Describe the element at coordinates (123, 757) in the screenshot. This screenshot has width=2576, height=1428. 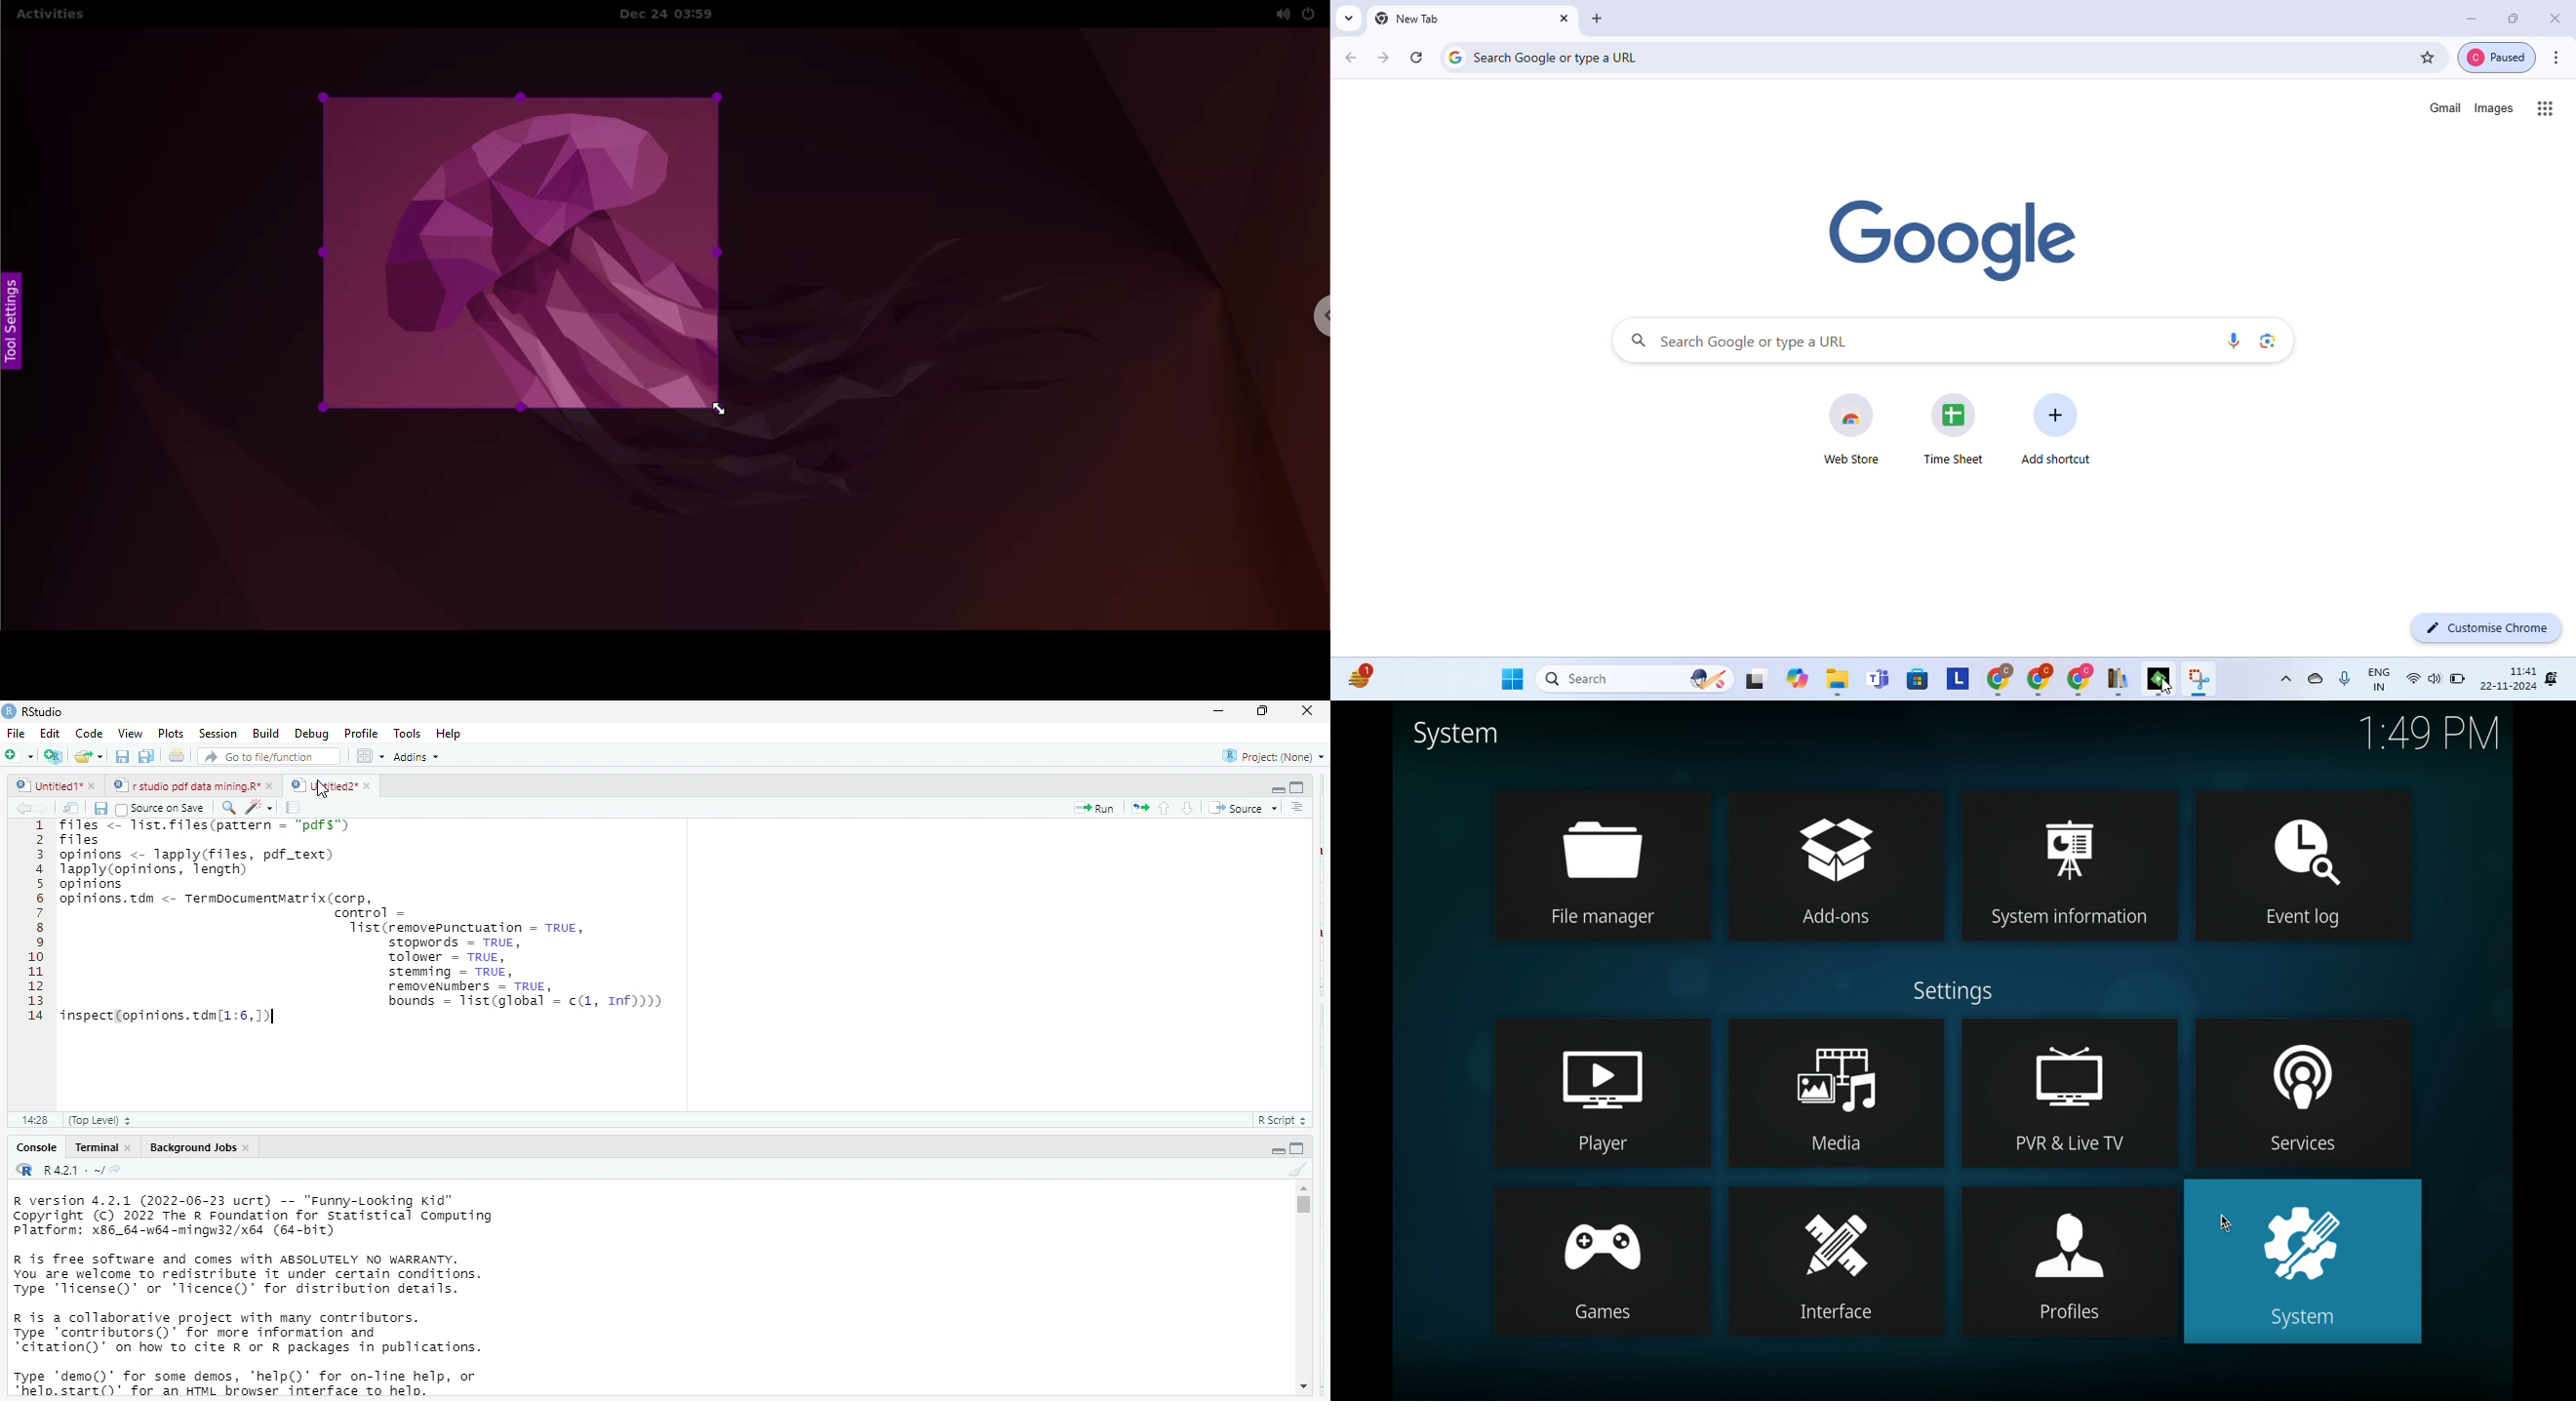
I see `save current document` at that location.